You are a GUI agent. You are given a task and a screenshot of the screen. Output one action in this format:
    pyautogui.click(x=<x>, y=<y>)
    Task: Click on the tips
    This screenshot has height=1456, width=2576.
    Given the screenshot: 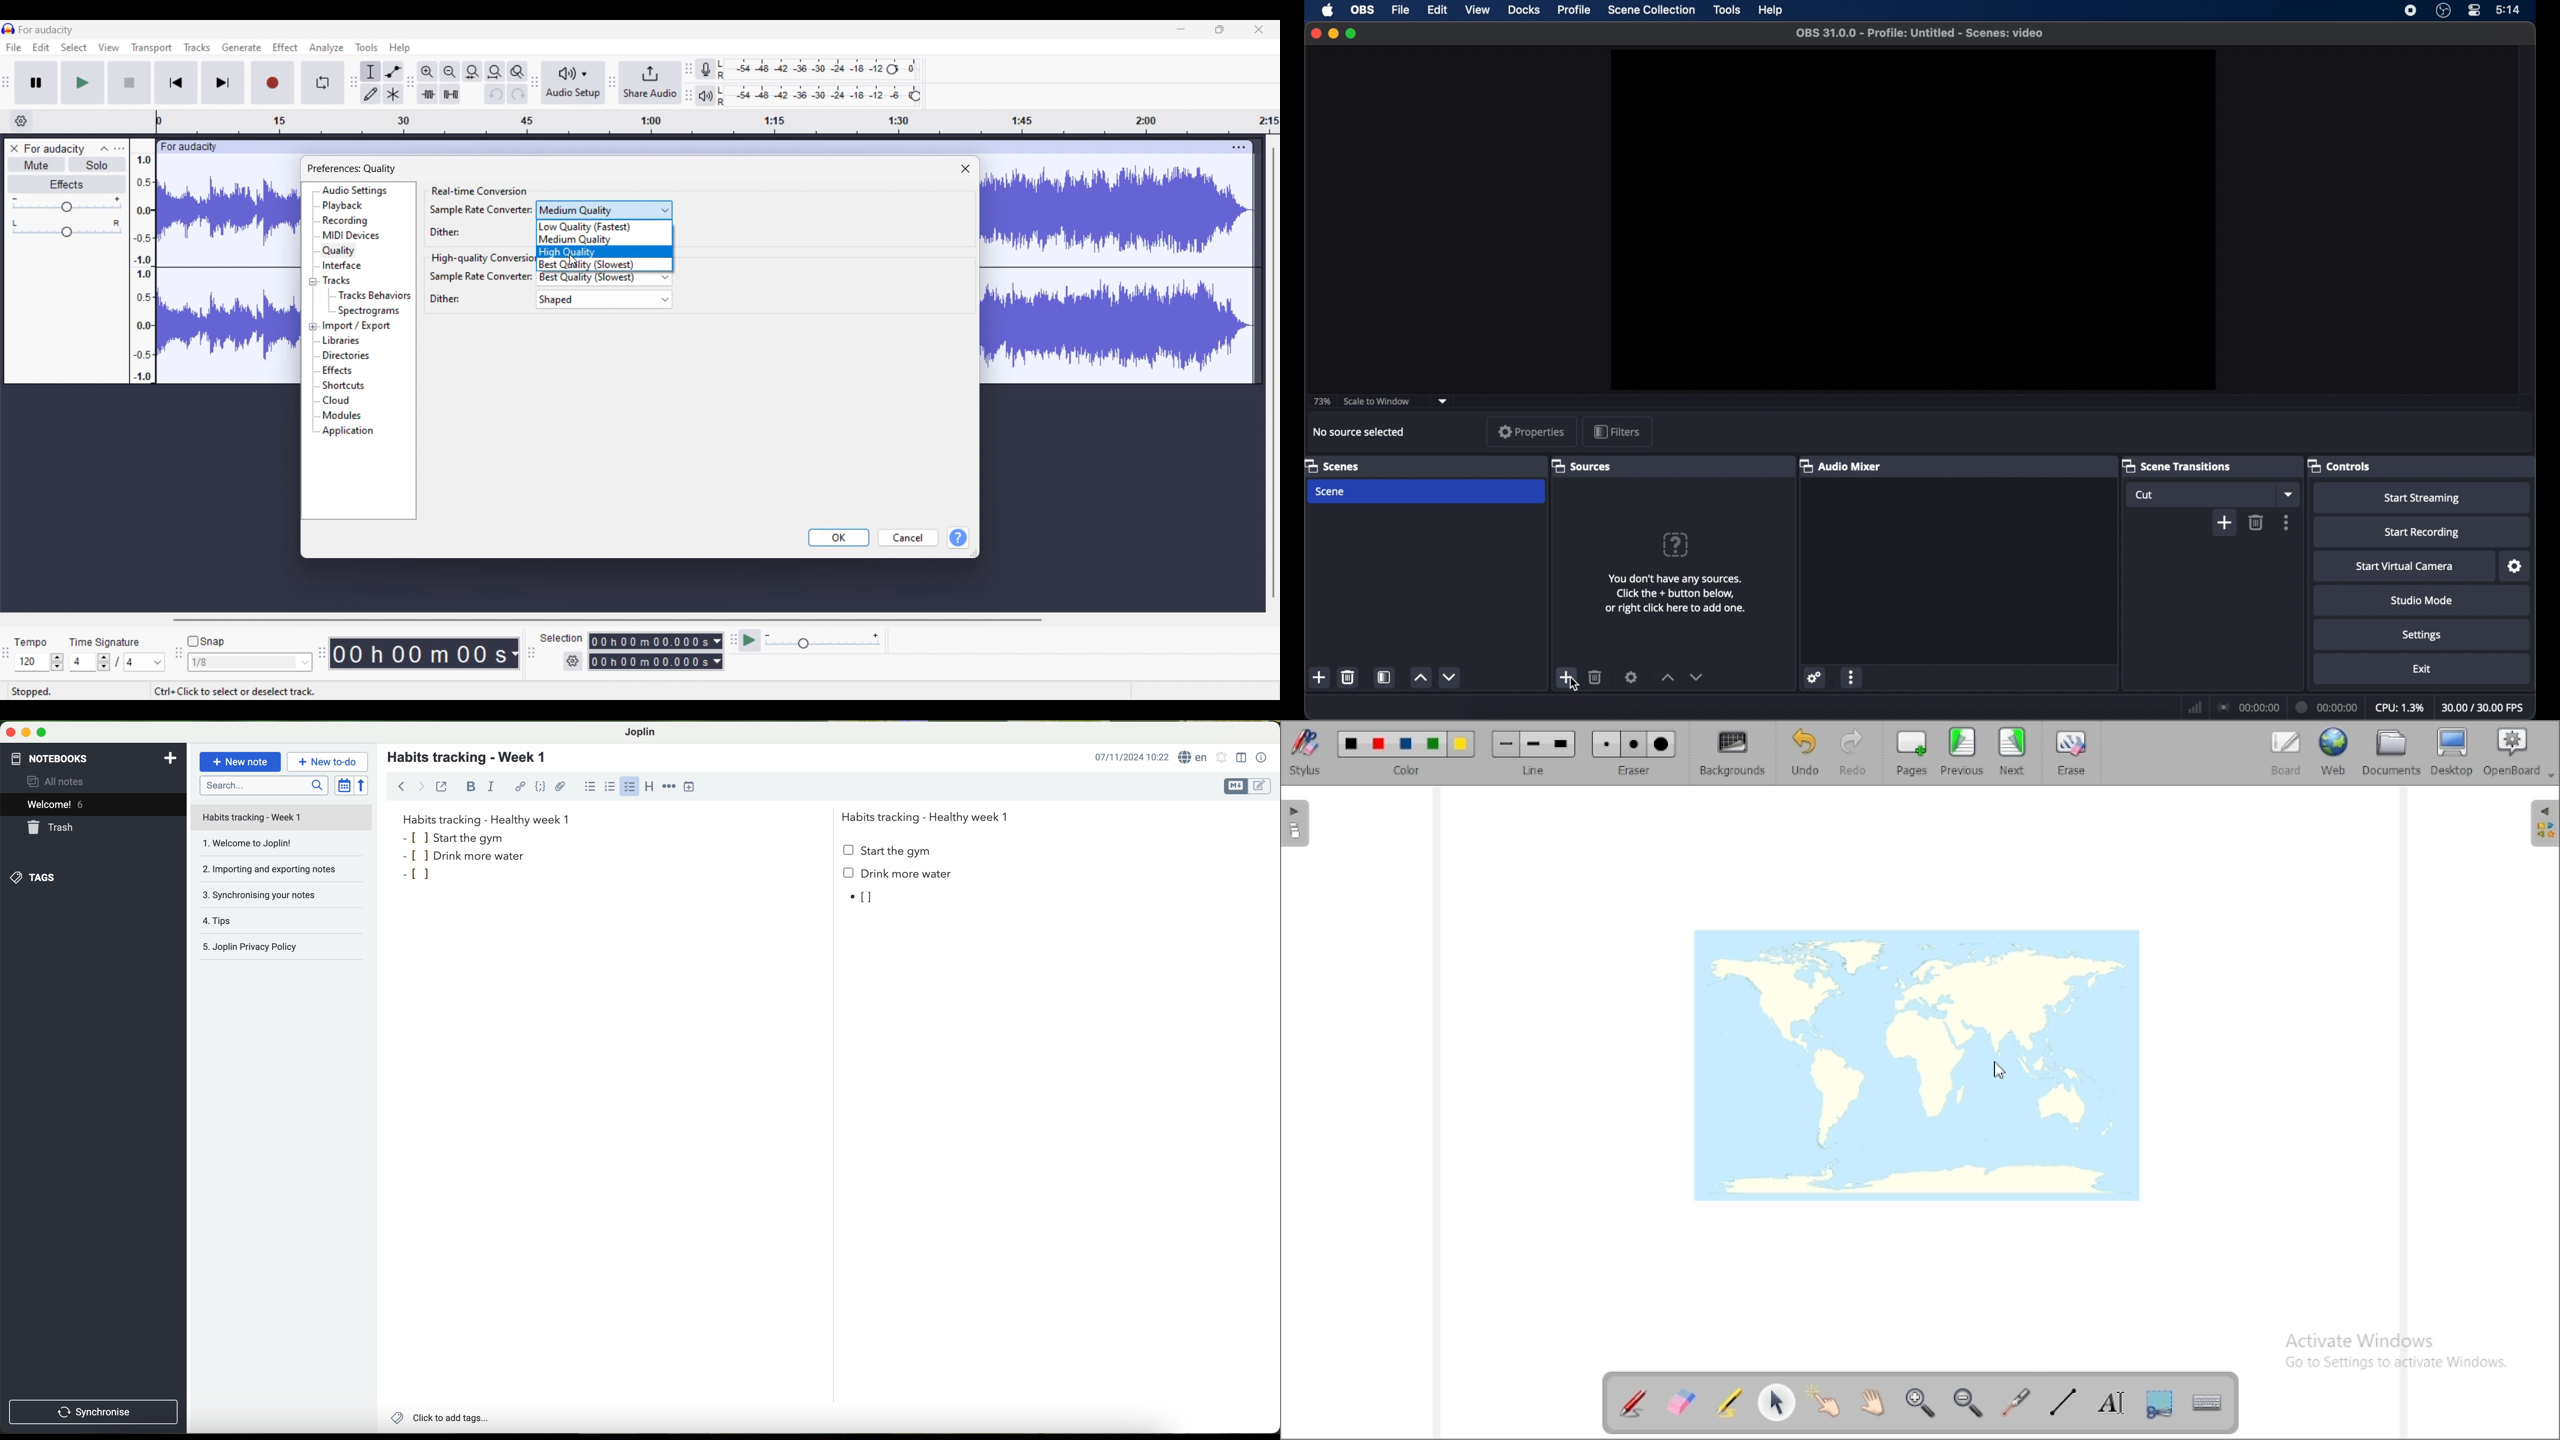 What is the action you would take?
    pyautogui.click(x=283, y=923)
    